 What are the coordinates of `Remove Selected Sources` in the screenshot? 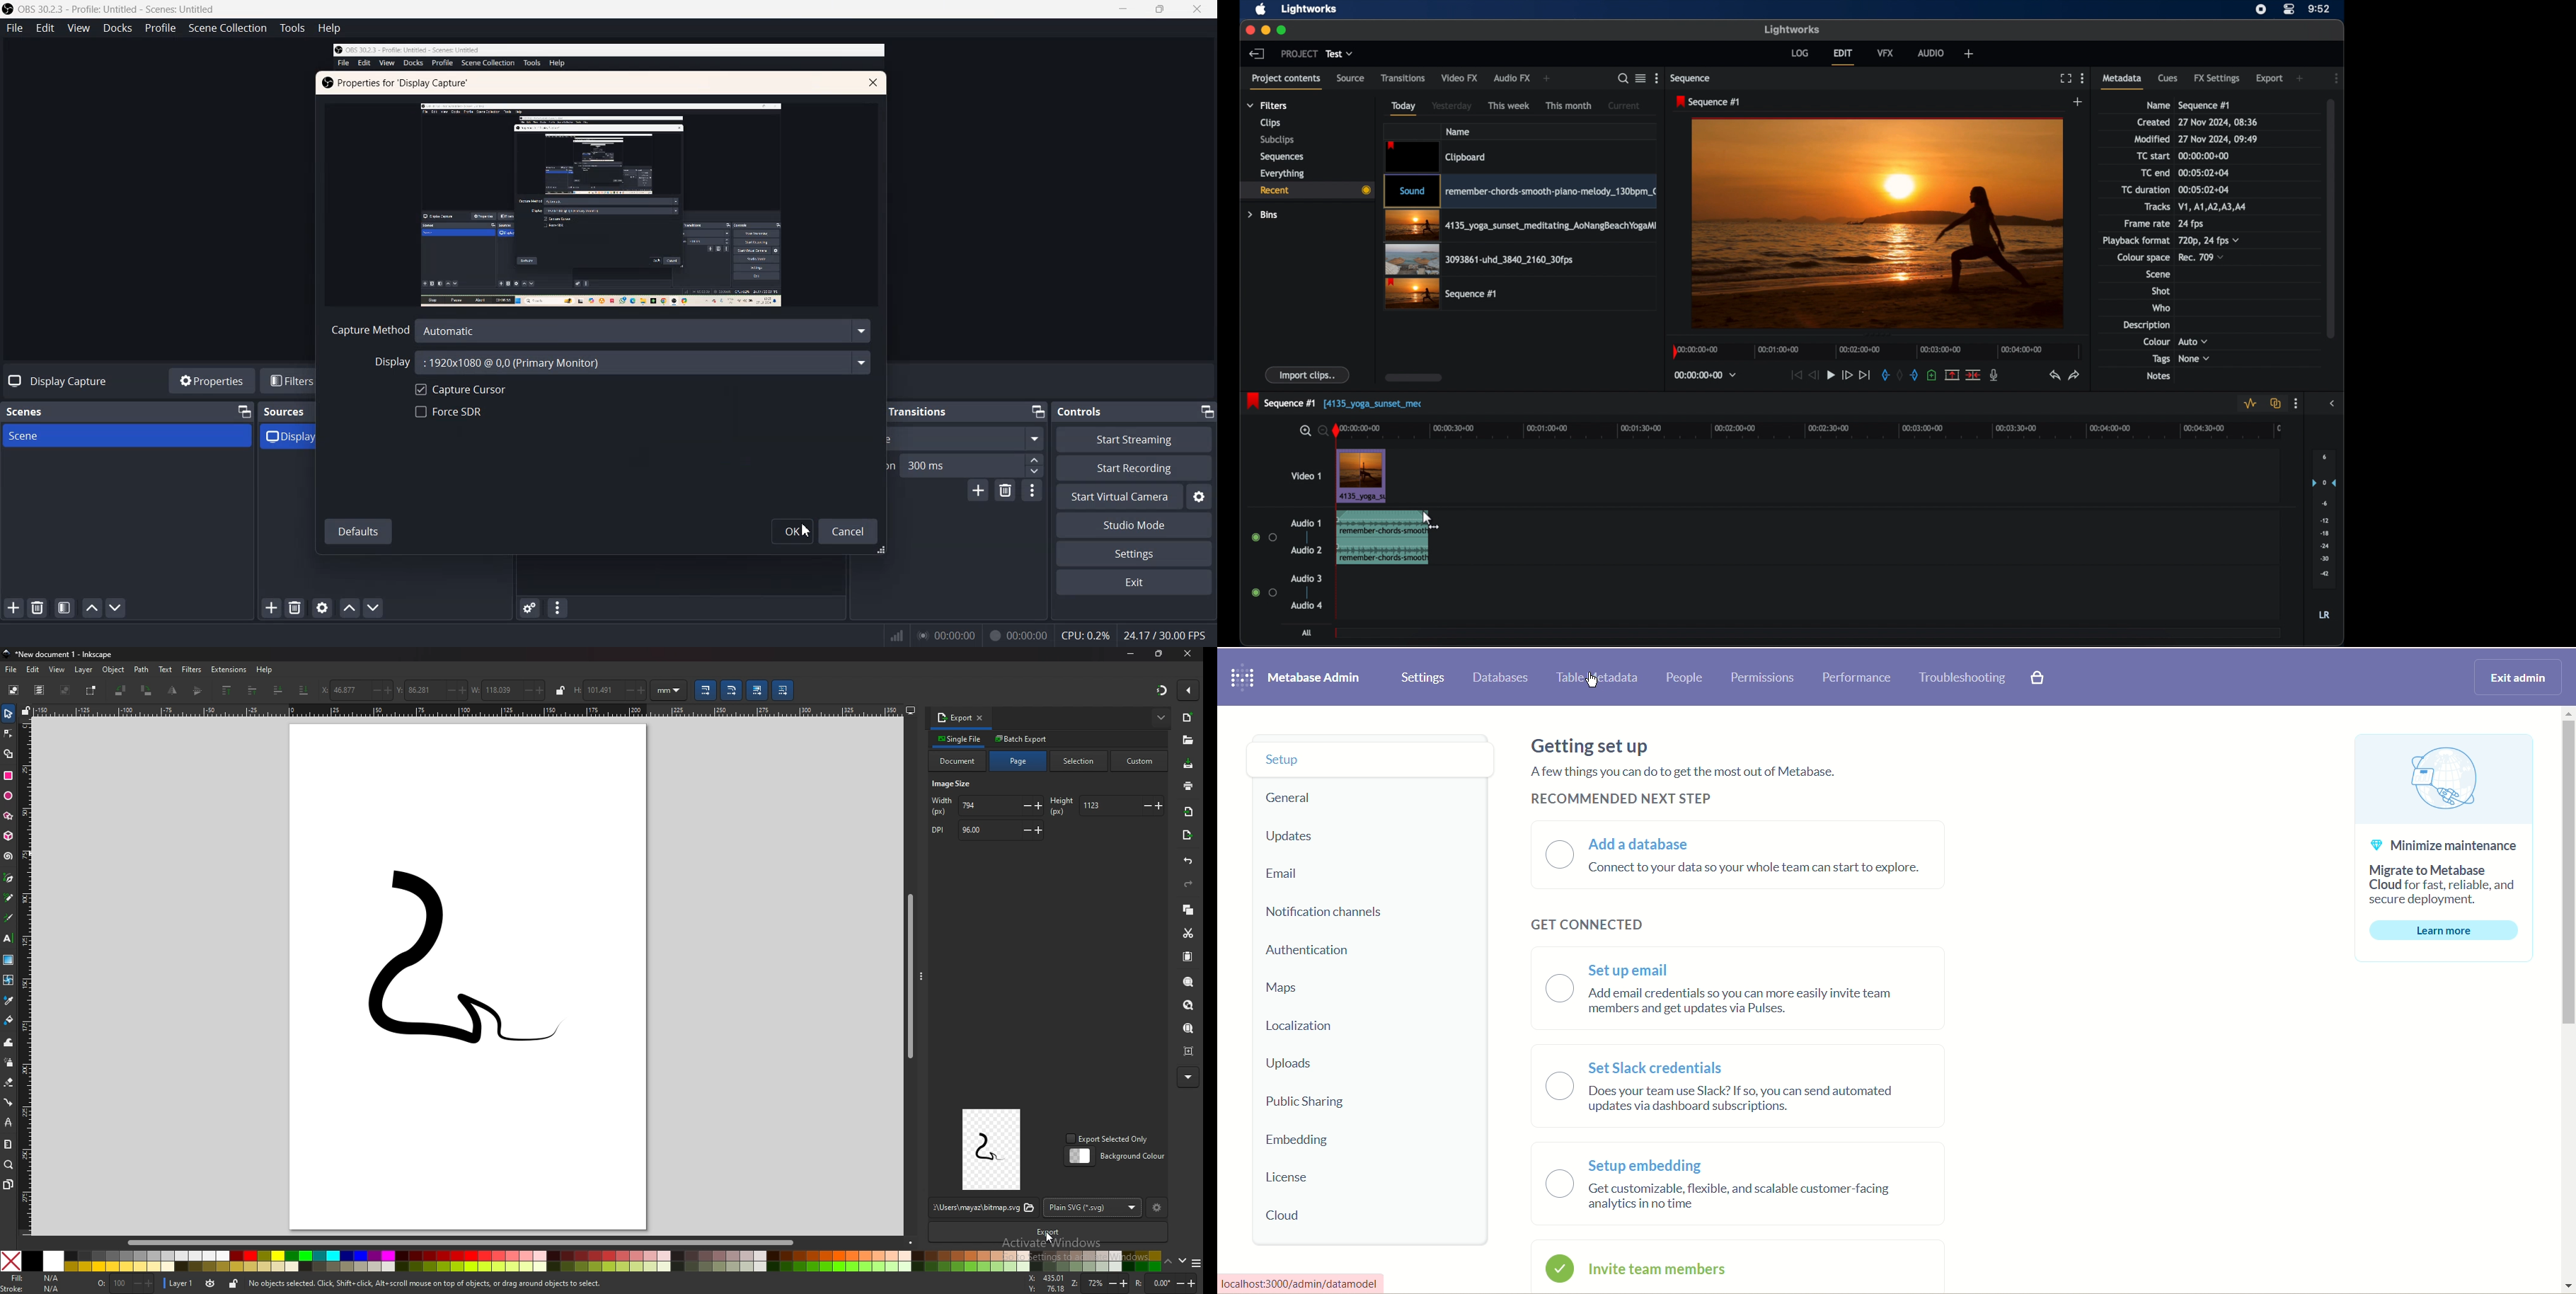 It's located at (296, 608).